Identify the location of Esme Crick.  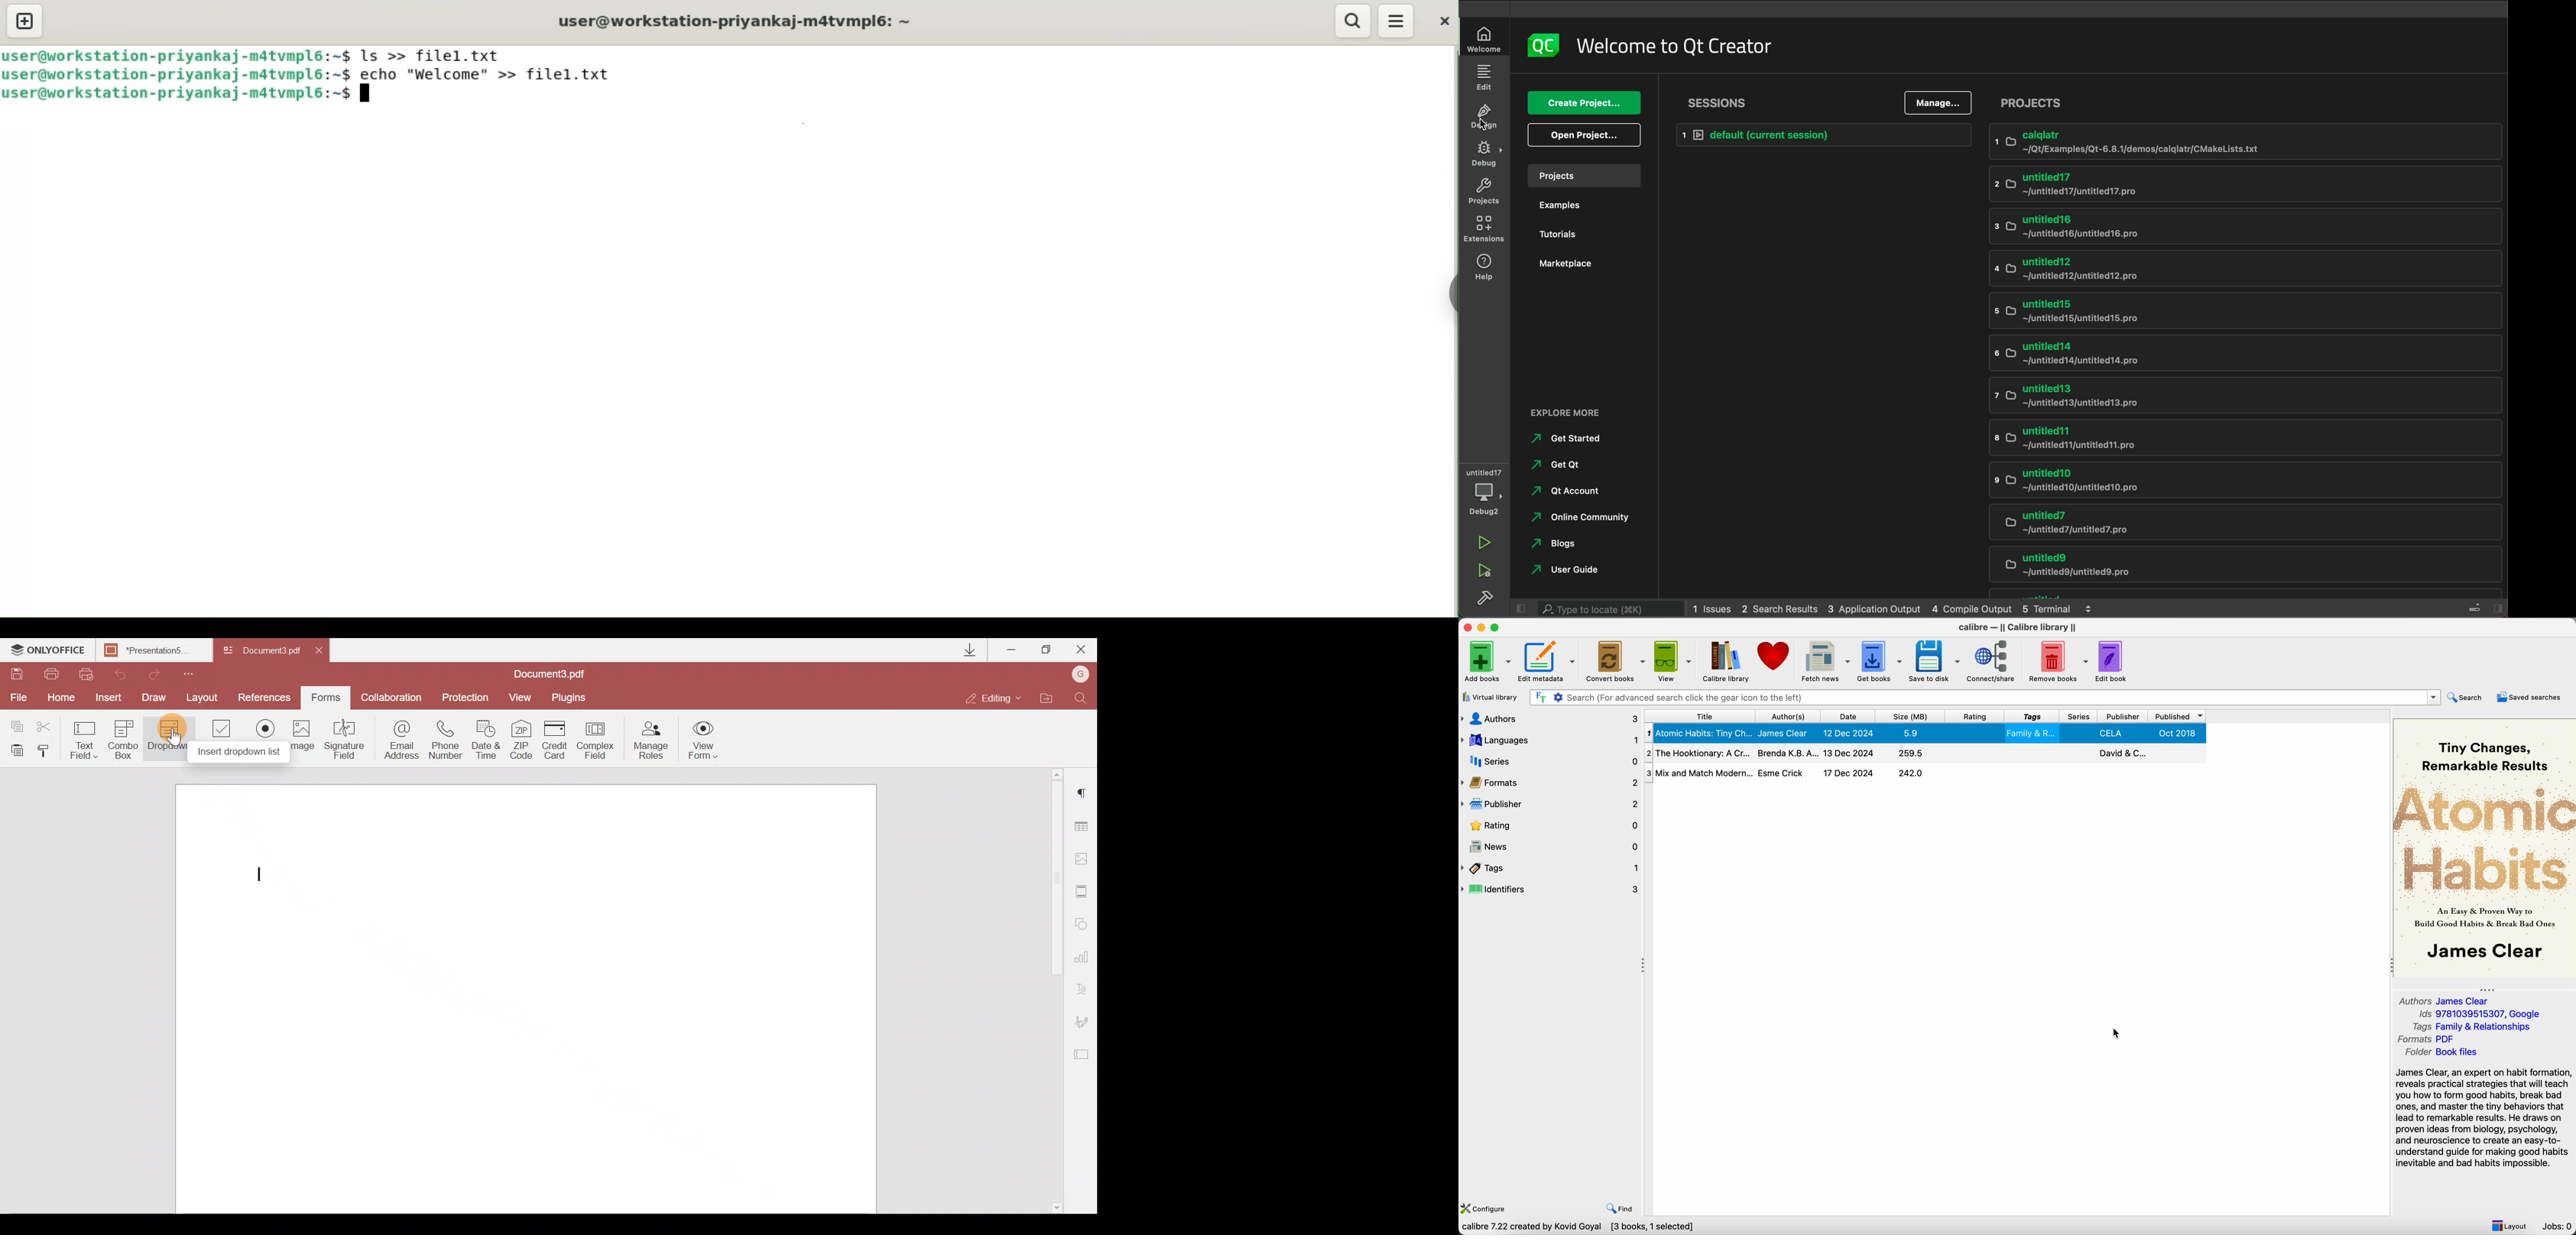
(1783, 772).